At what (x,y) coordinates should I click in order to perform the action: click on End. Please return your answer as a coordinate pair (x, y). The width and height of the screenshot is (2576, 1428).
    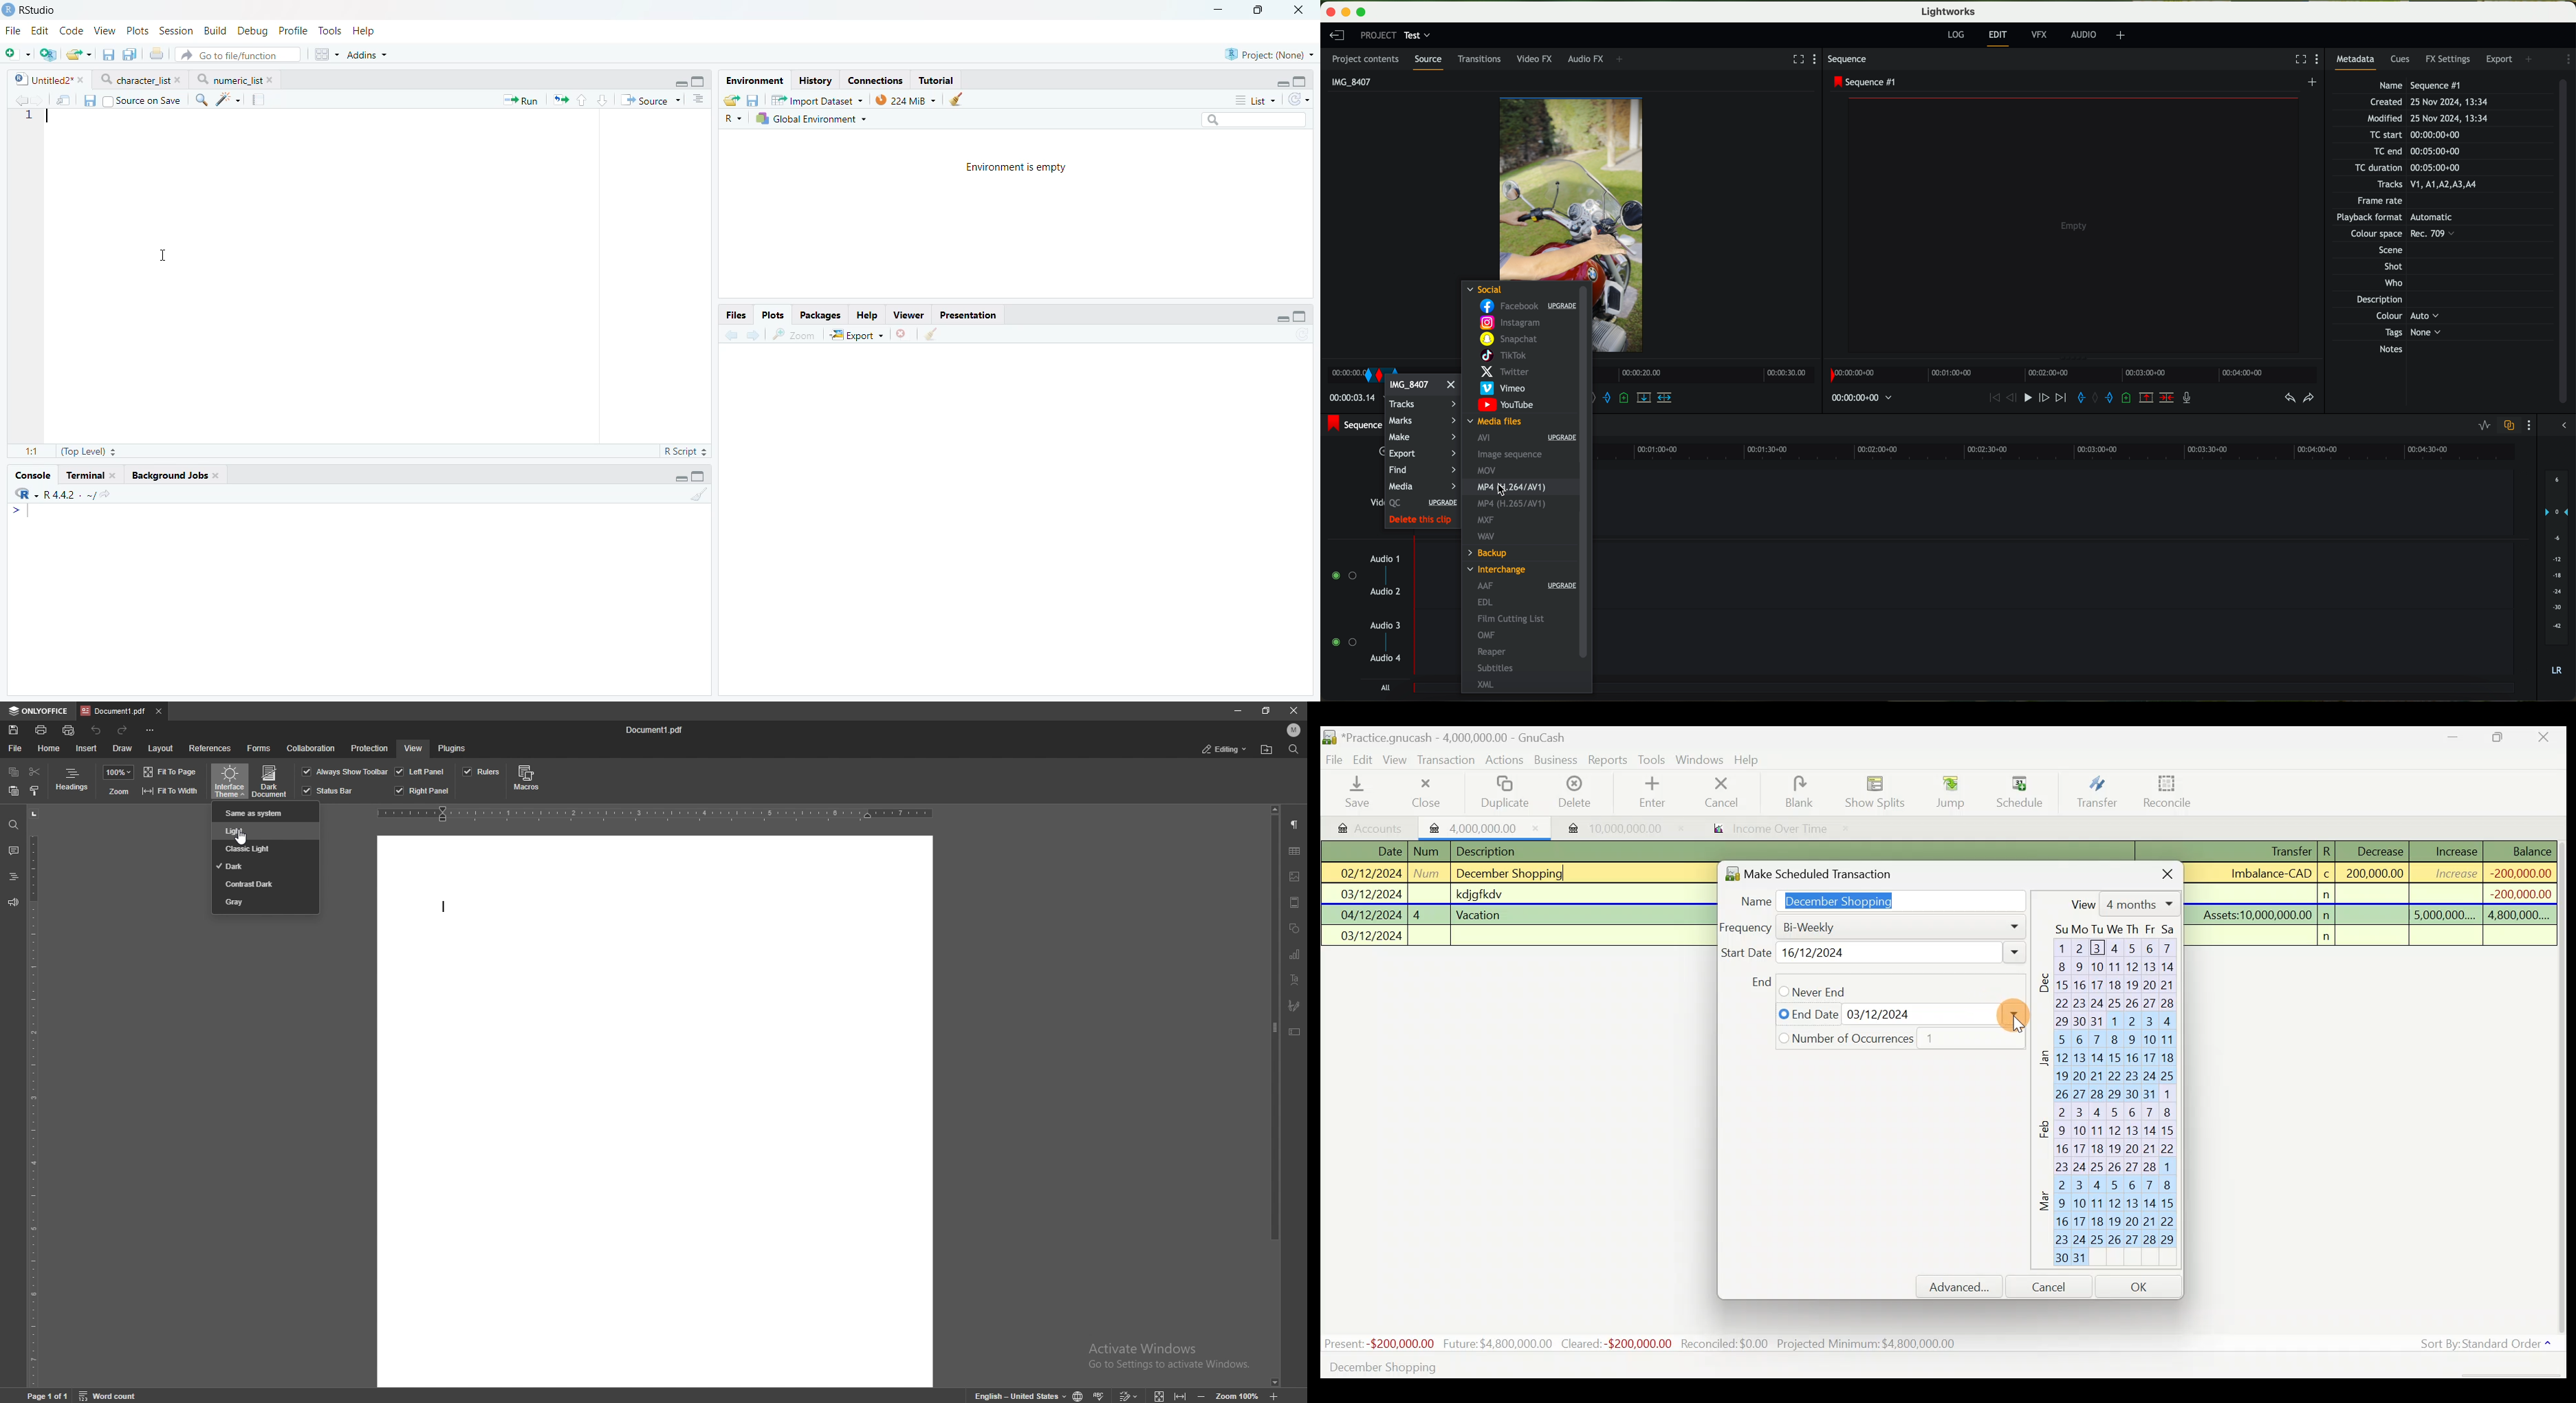
    Looking at the image, I should click on (1760, 981).